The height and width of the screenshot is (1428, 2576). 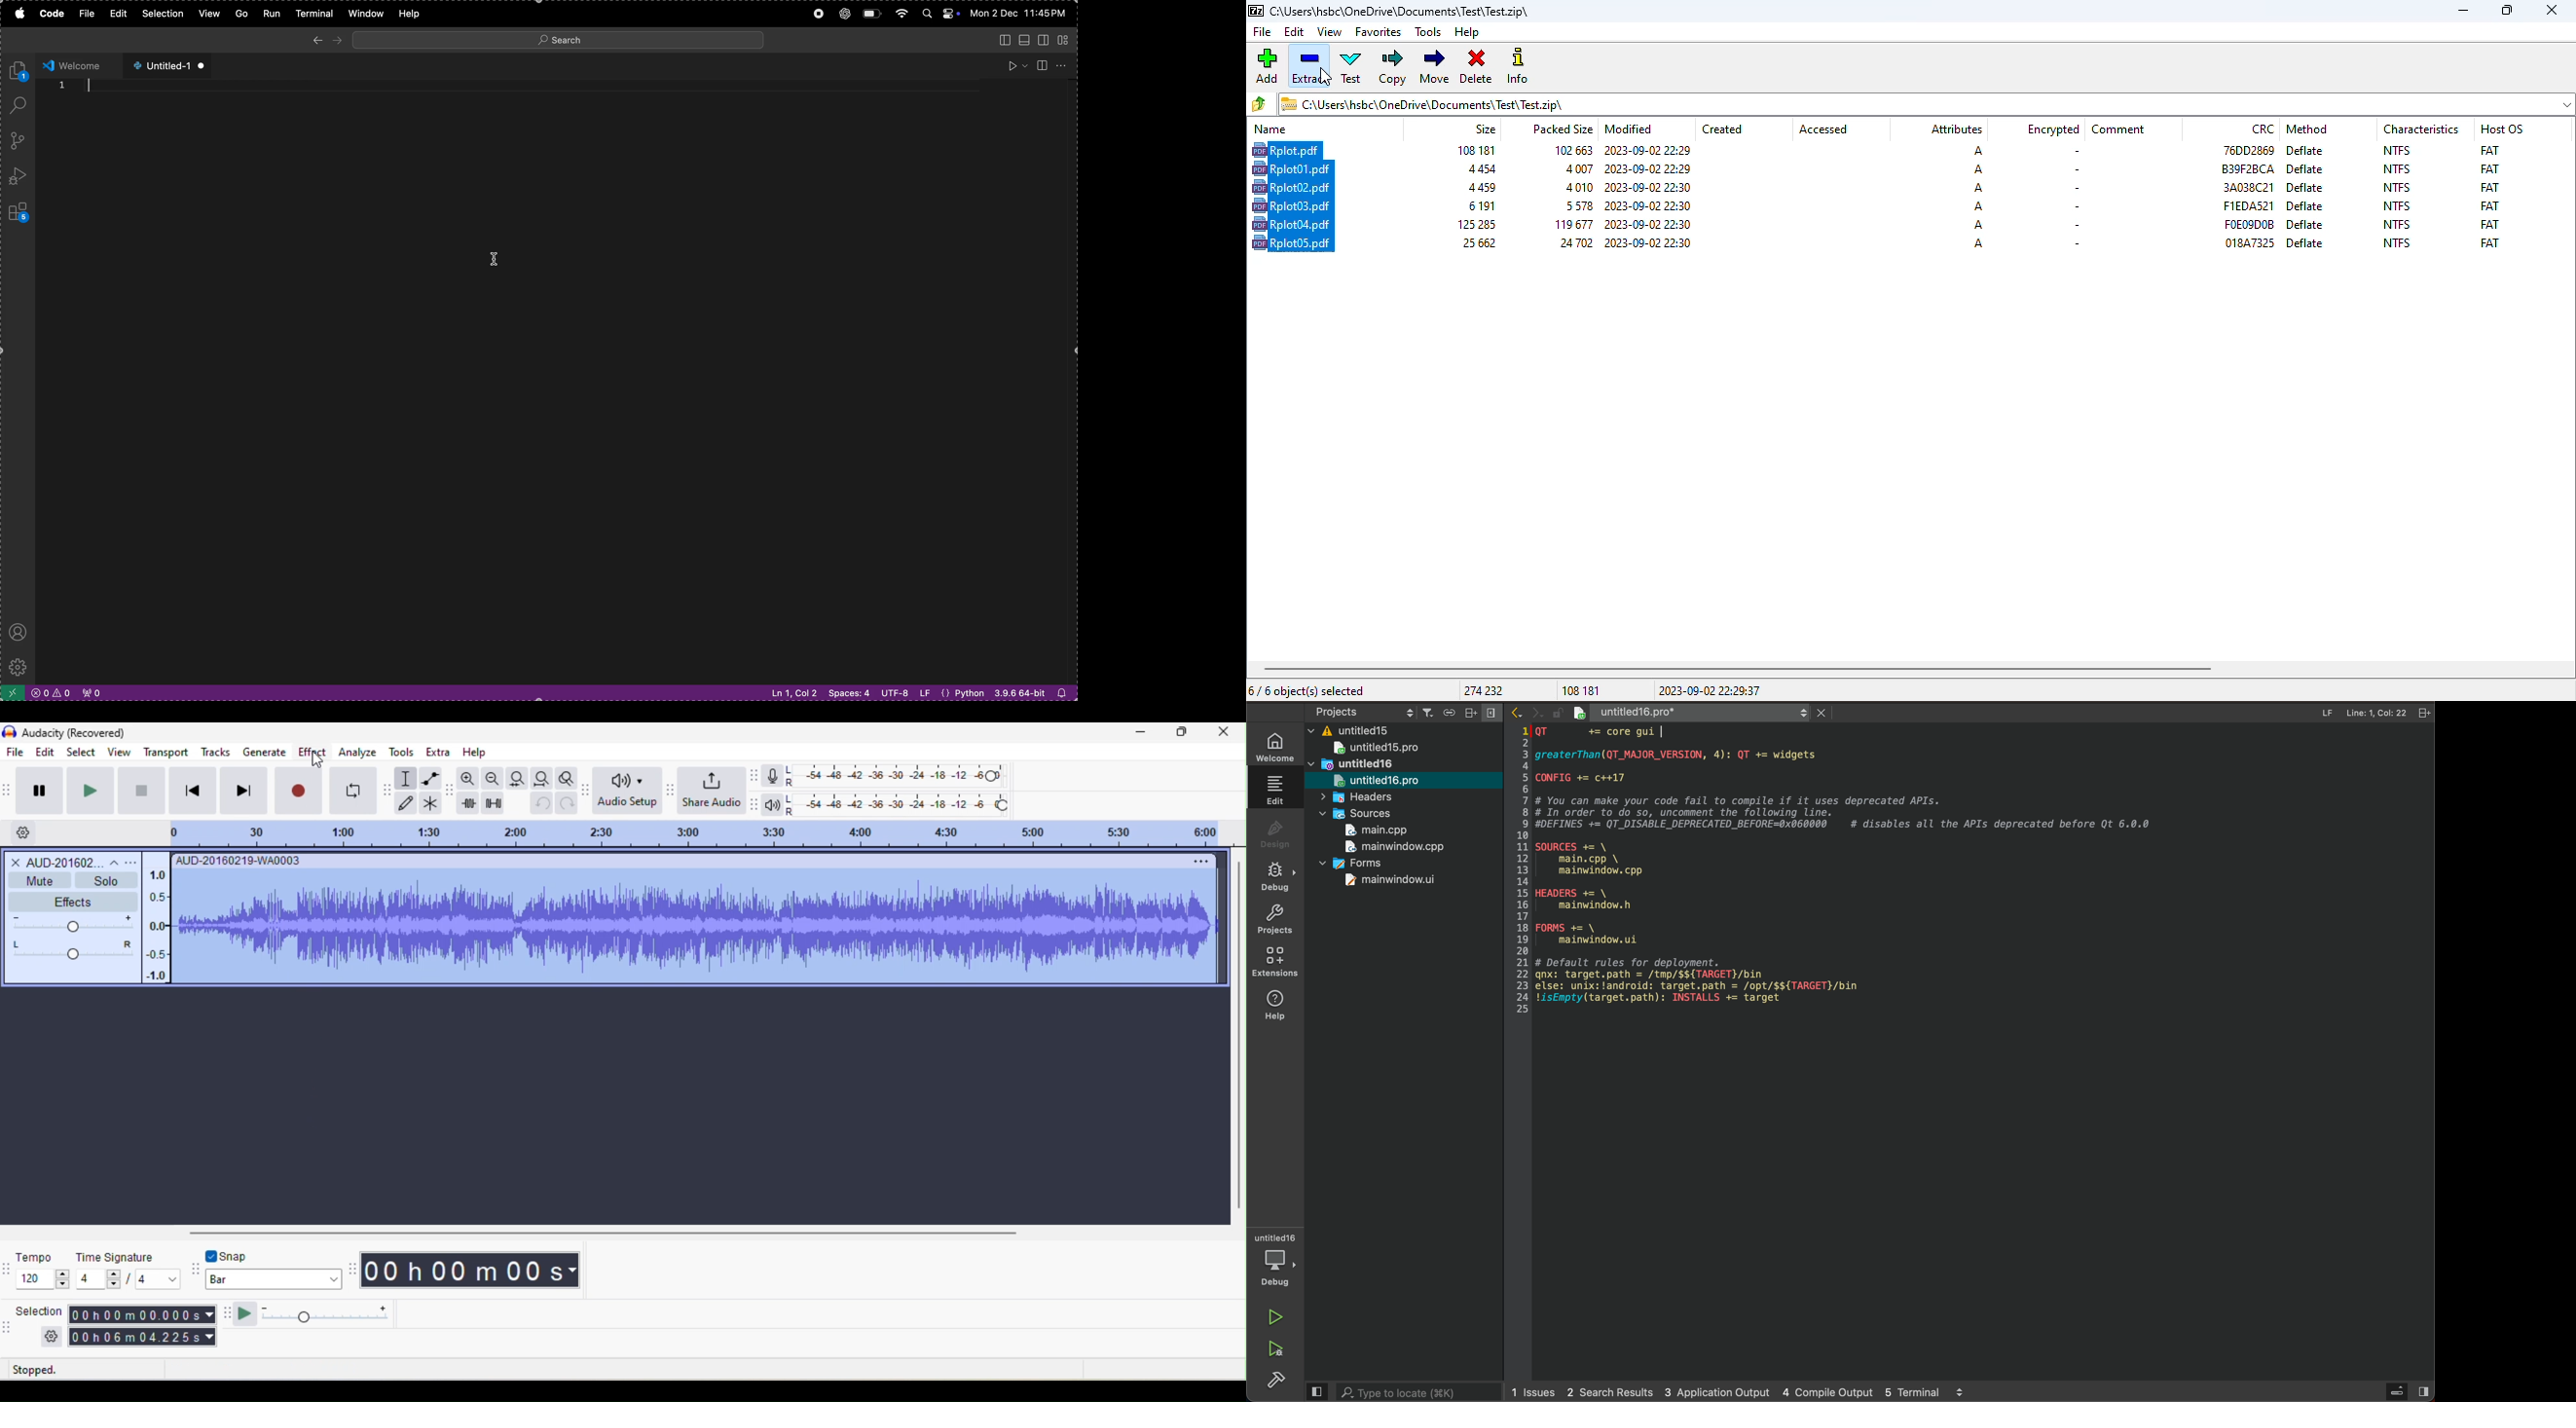 What do you see at coordinates (491, 778) in the screenshot?
I see `zoom out` at bounding box center [491, 778].